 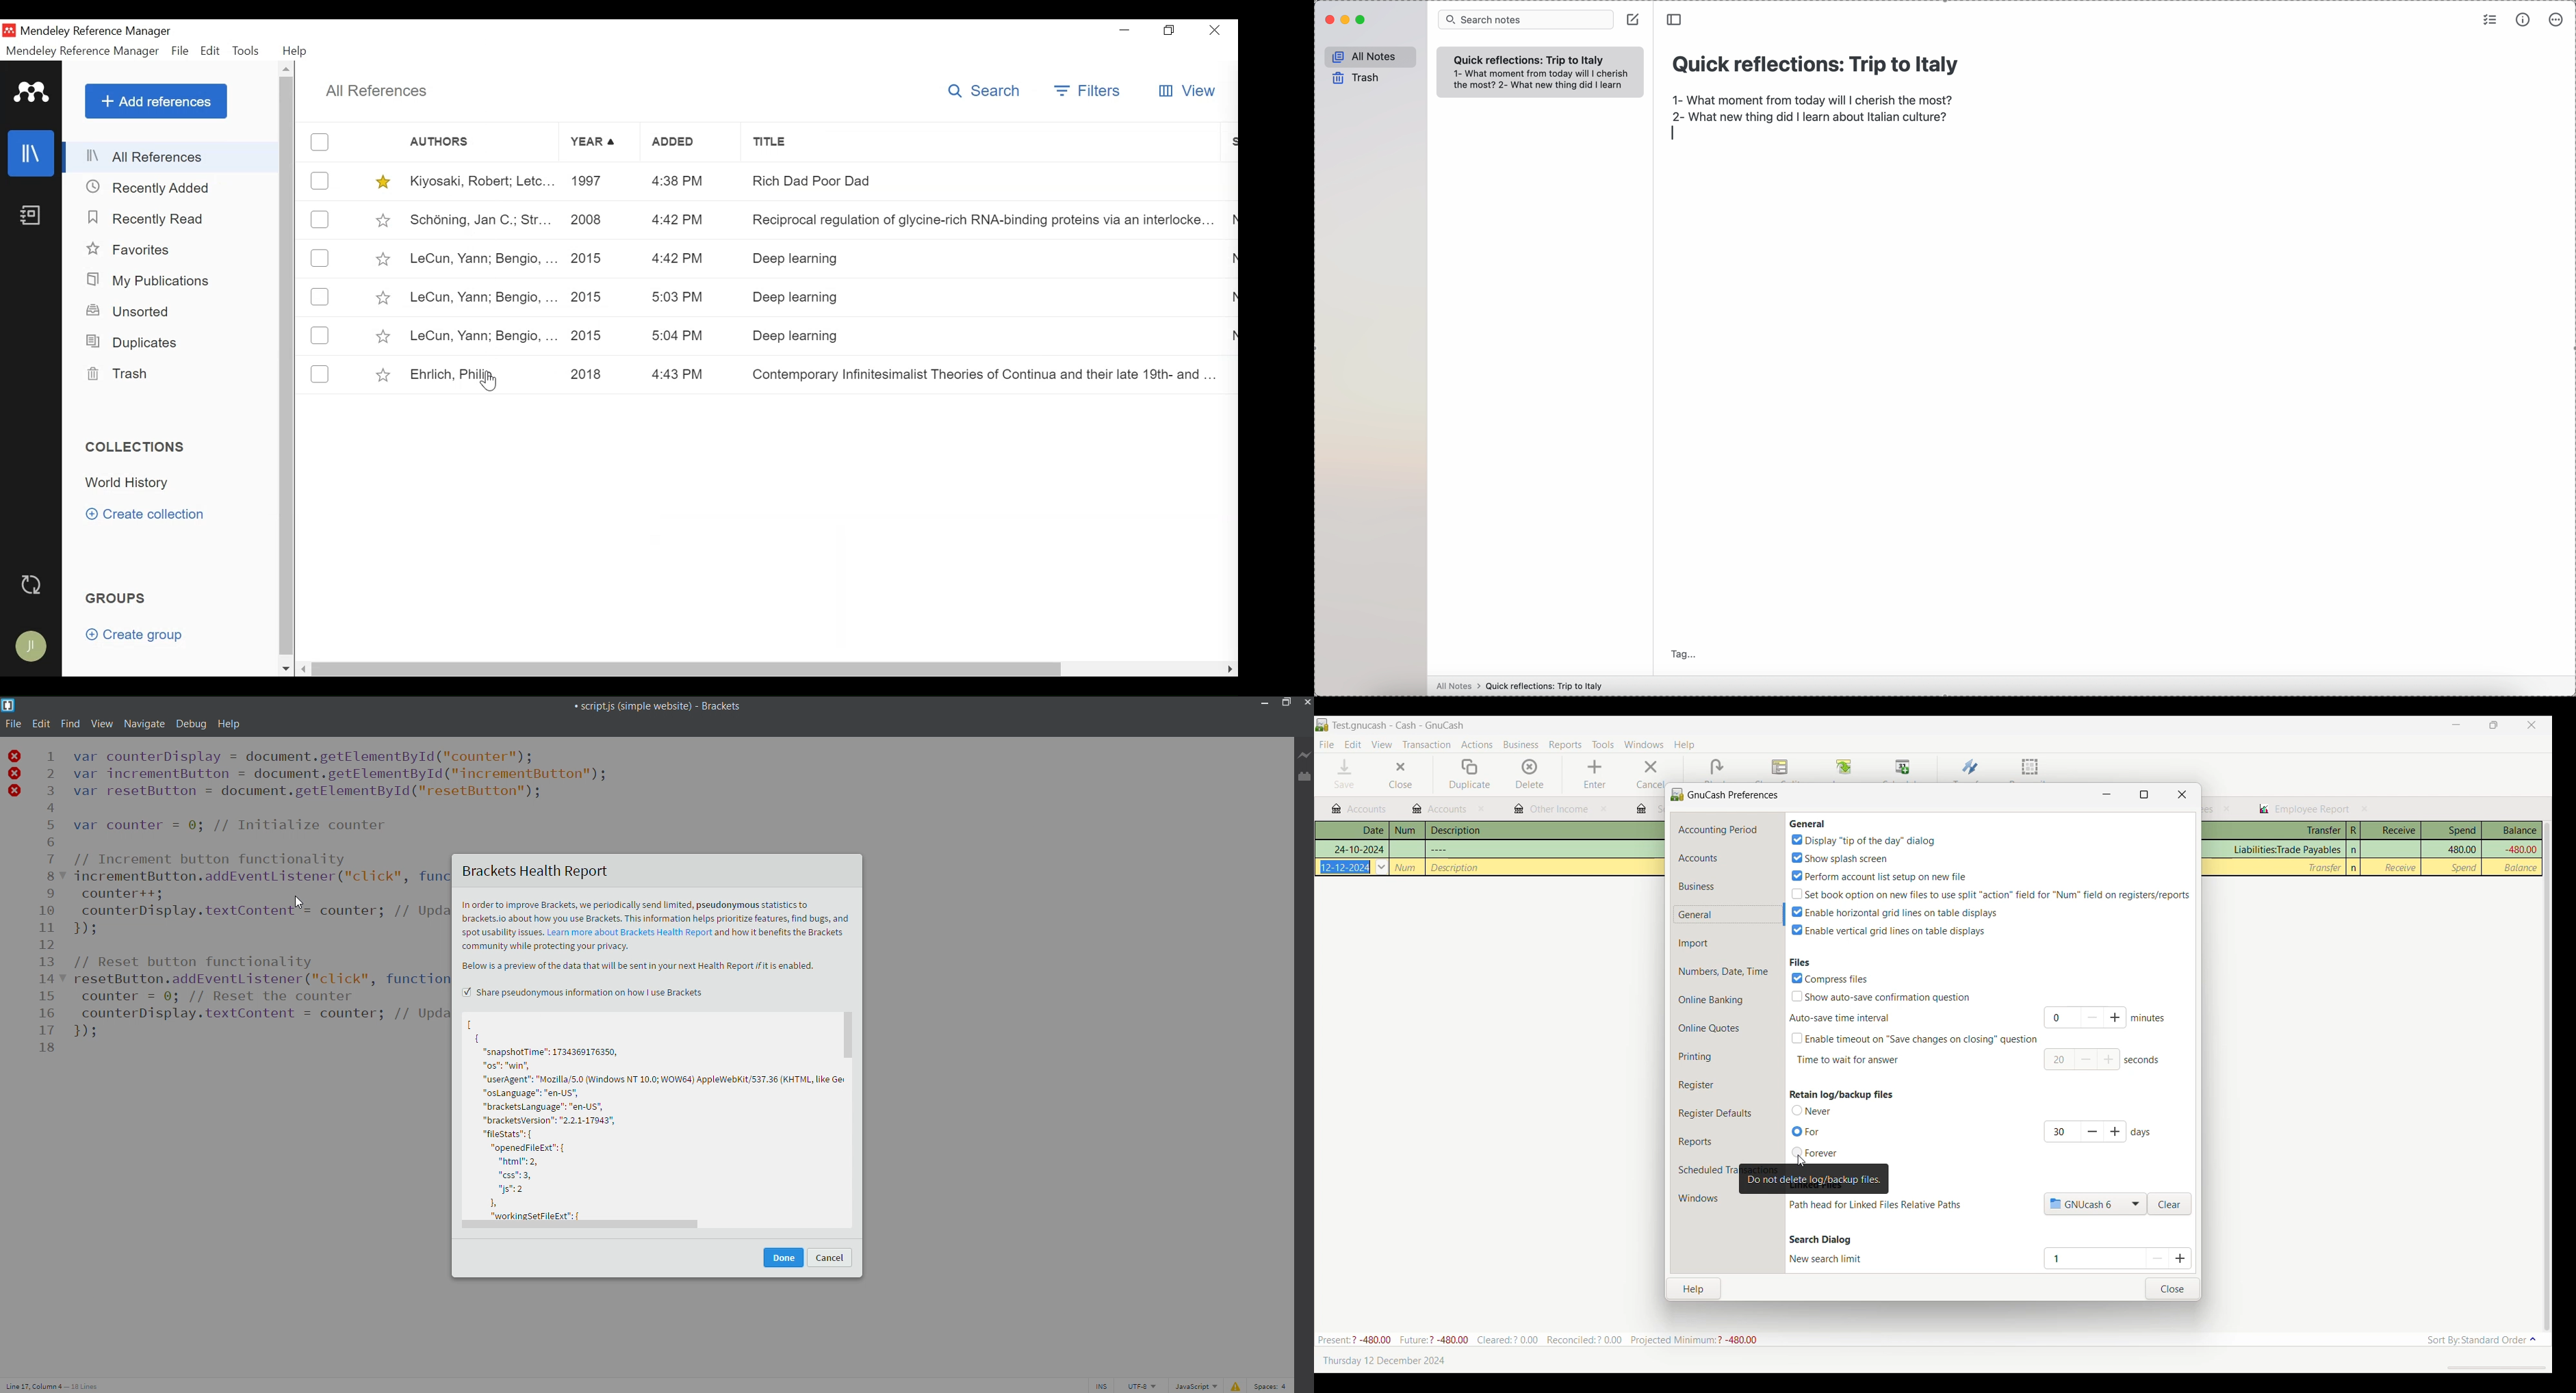 What do you see at coordinates (210, 52) in the screenshot?
I see `Edit` at bounding box center [210, 52].